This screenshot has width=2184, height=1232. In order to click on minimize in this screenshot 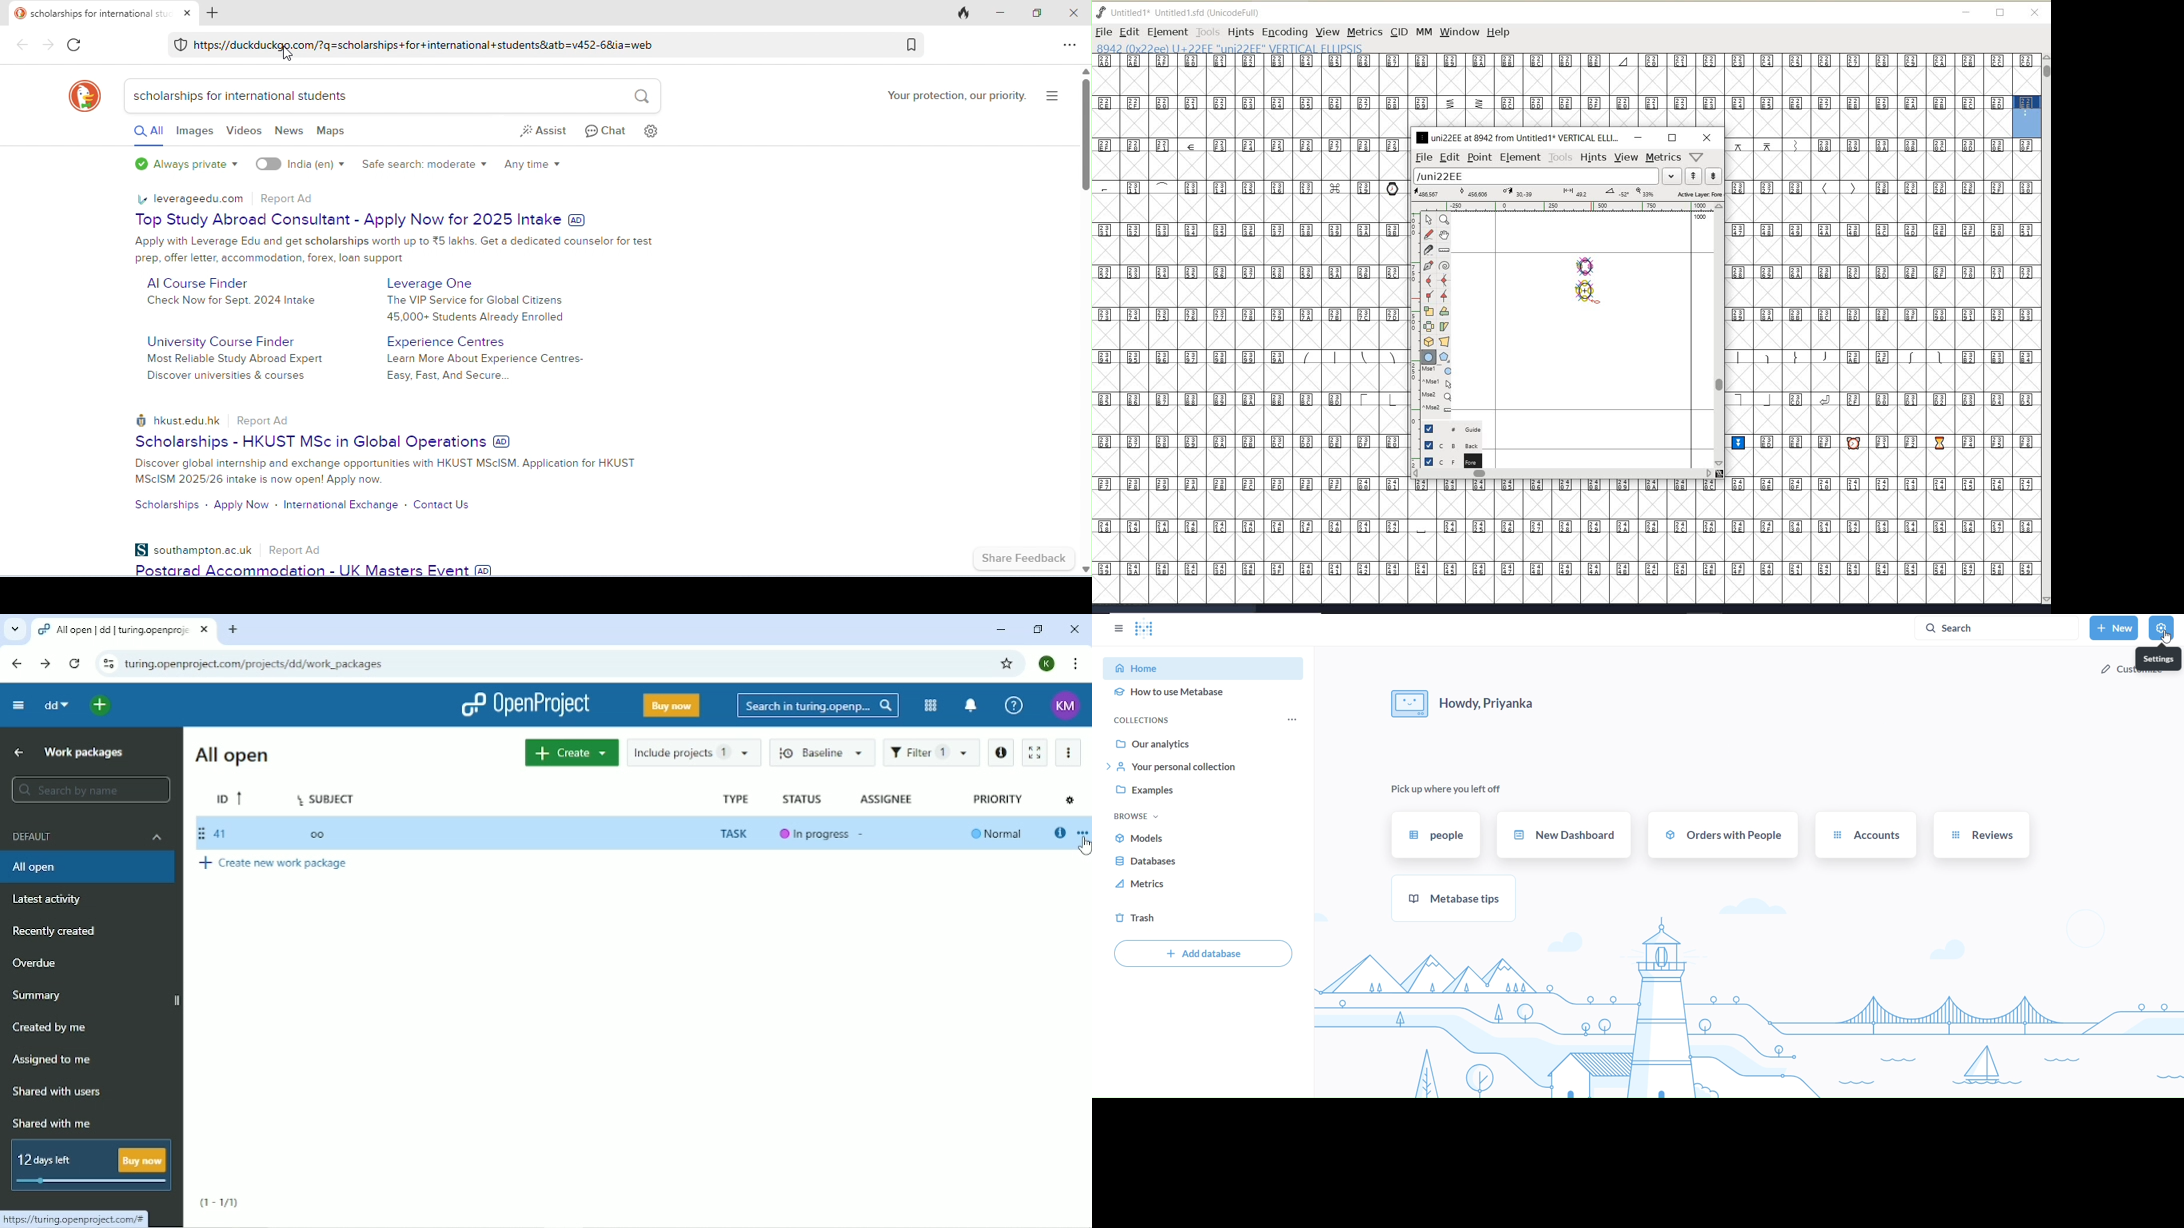, I will do `click(1967, 12)`.